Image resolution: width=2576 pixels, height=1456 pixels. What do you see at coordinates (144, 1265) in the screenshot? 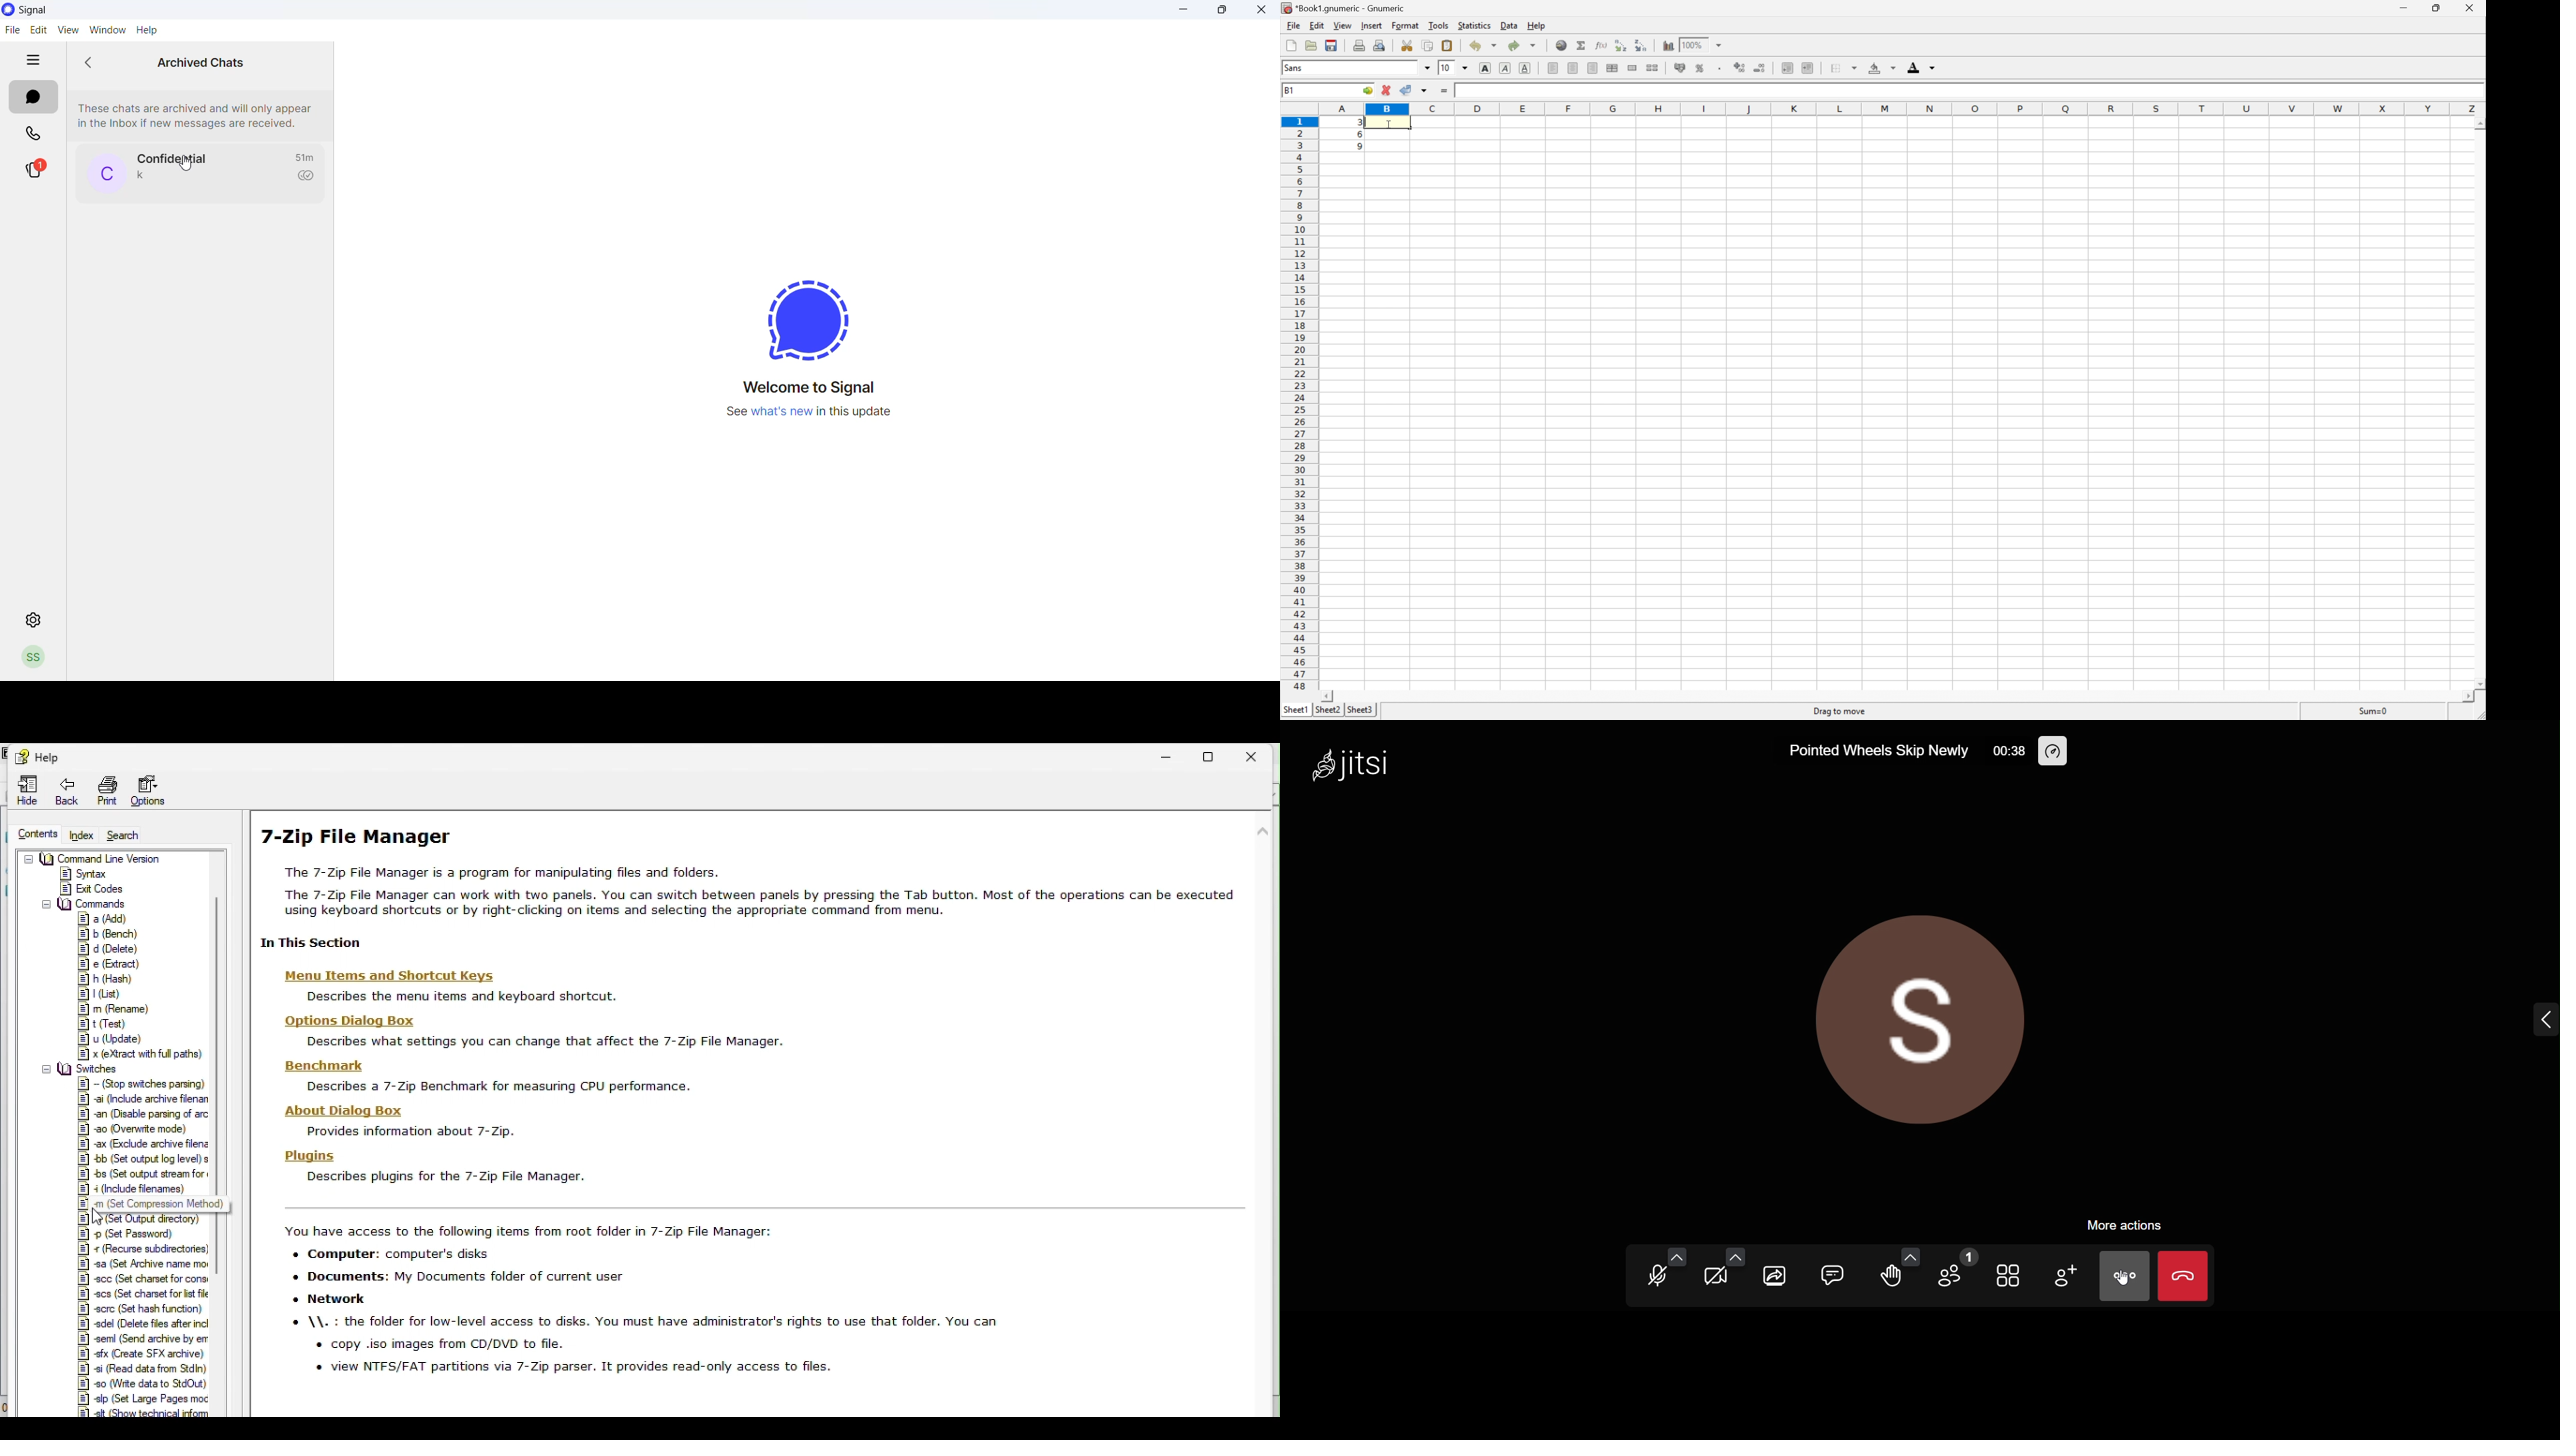
I see `set archive name` at bounding box center [144, 1265].